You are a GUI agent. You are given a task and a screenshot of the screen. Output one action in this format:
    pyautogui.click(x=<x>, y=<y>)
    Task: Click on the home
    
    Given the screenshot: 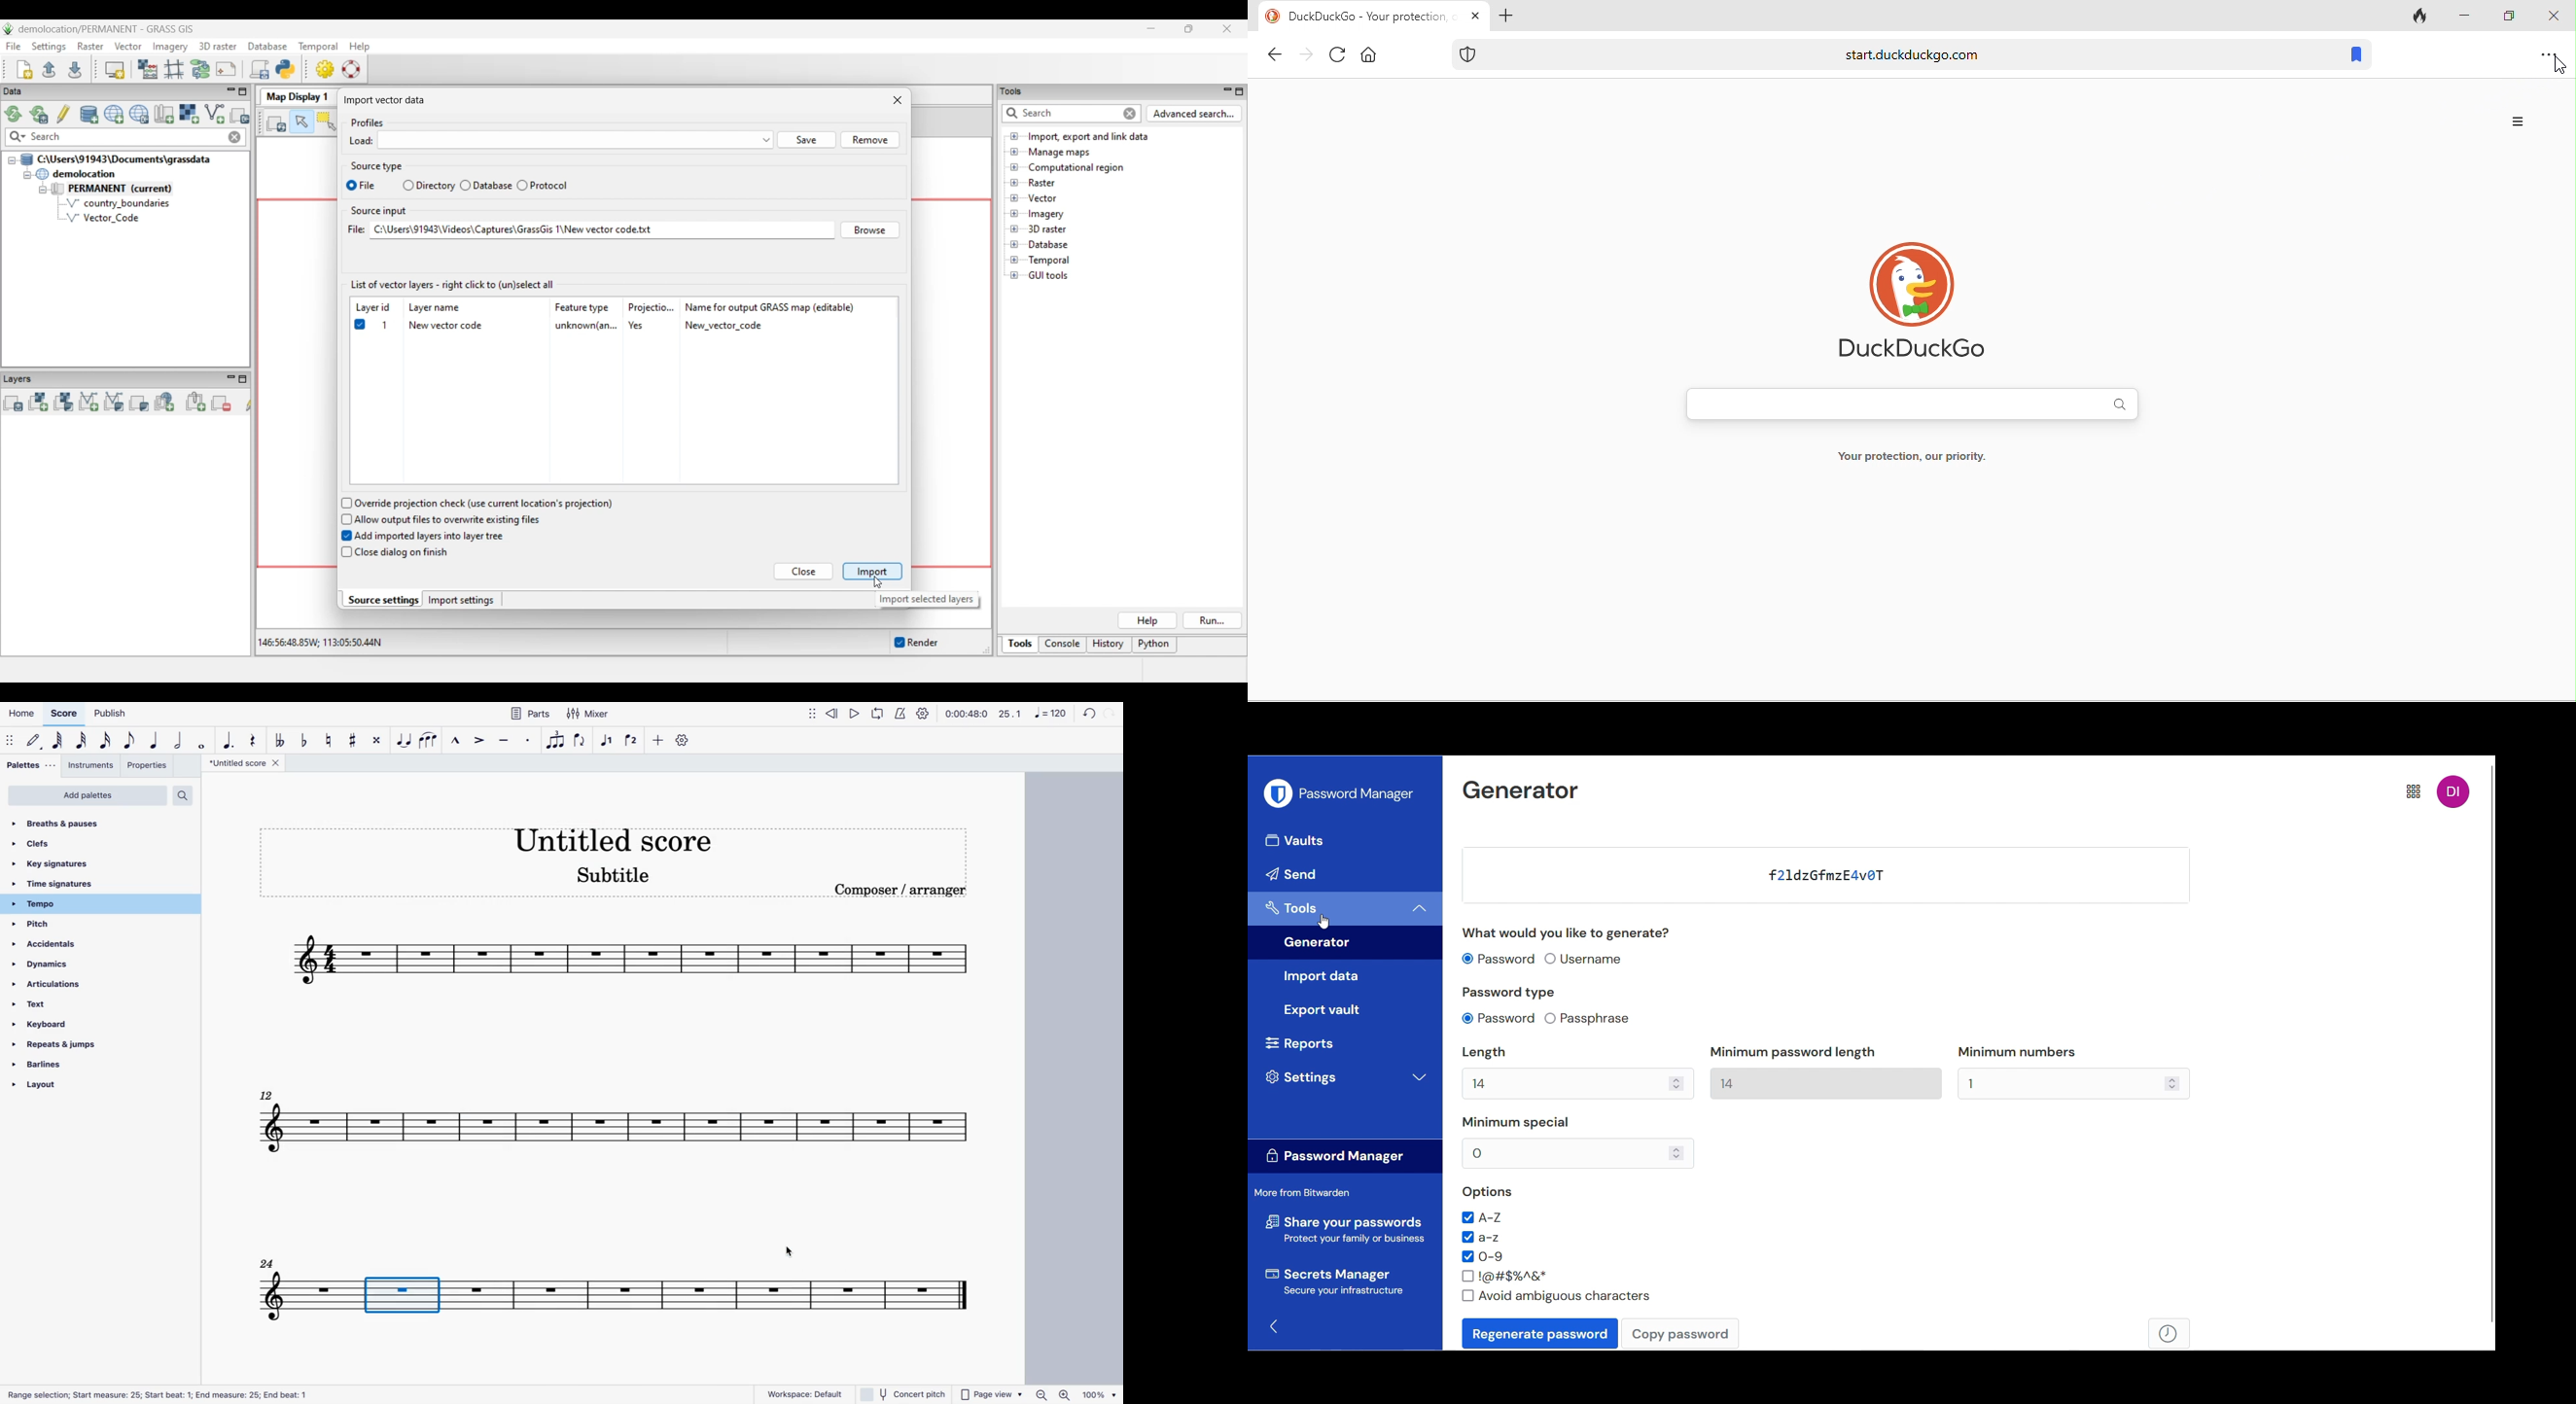 What is the action you would take?
    pyautogui.click(x=23, y=715)
    